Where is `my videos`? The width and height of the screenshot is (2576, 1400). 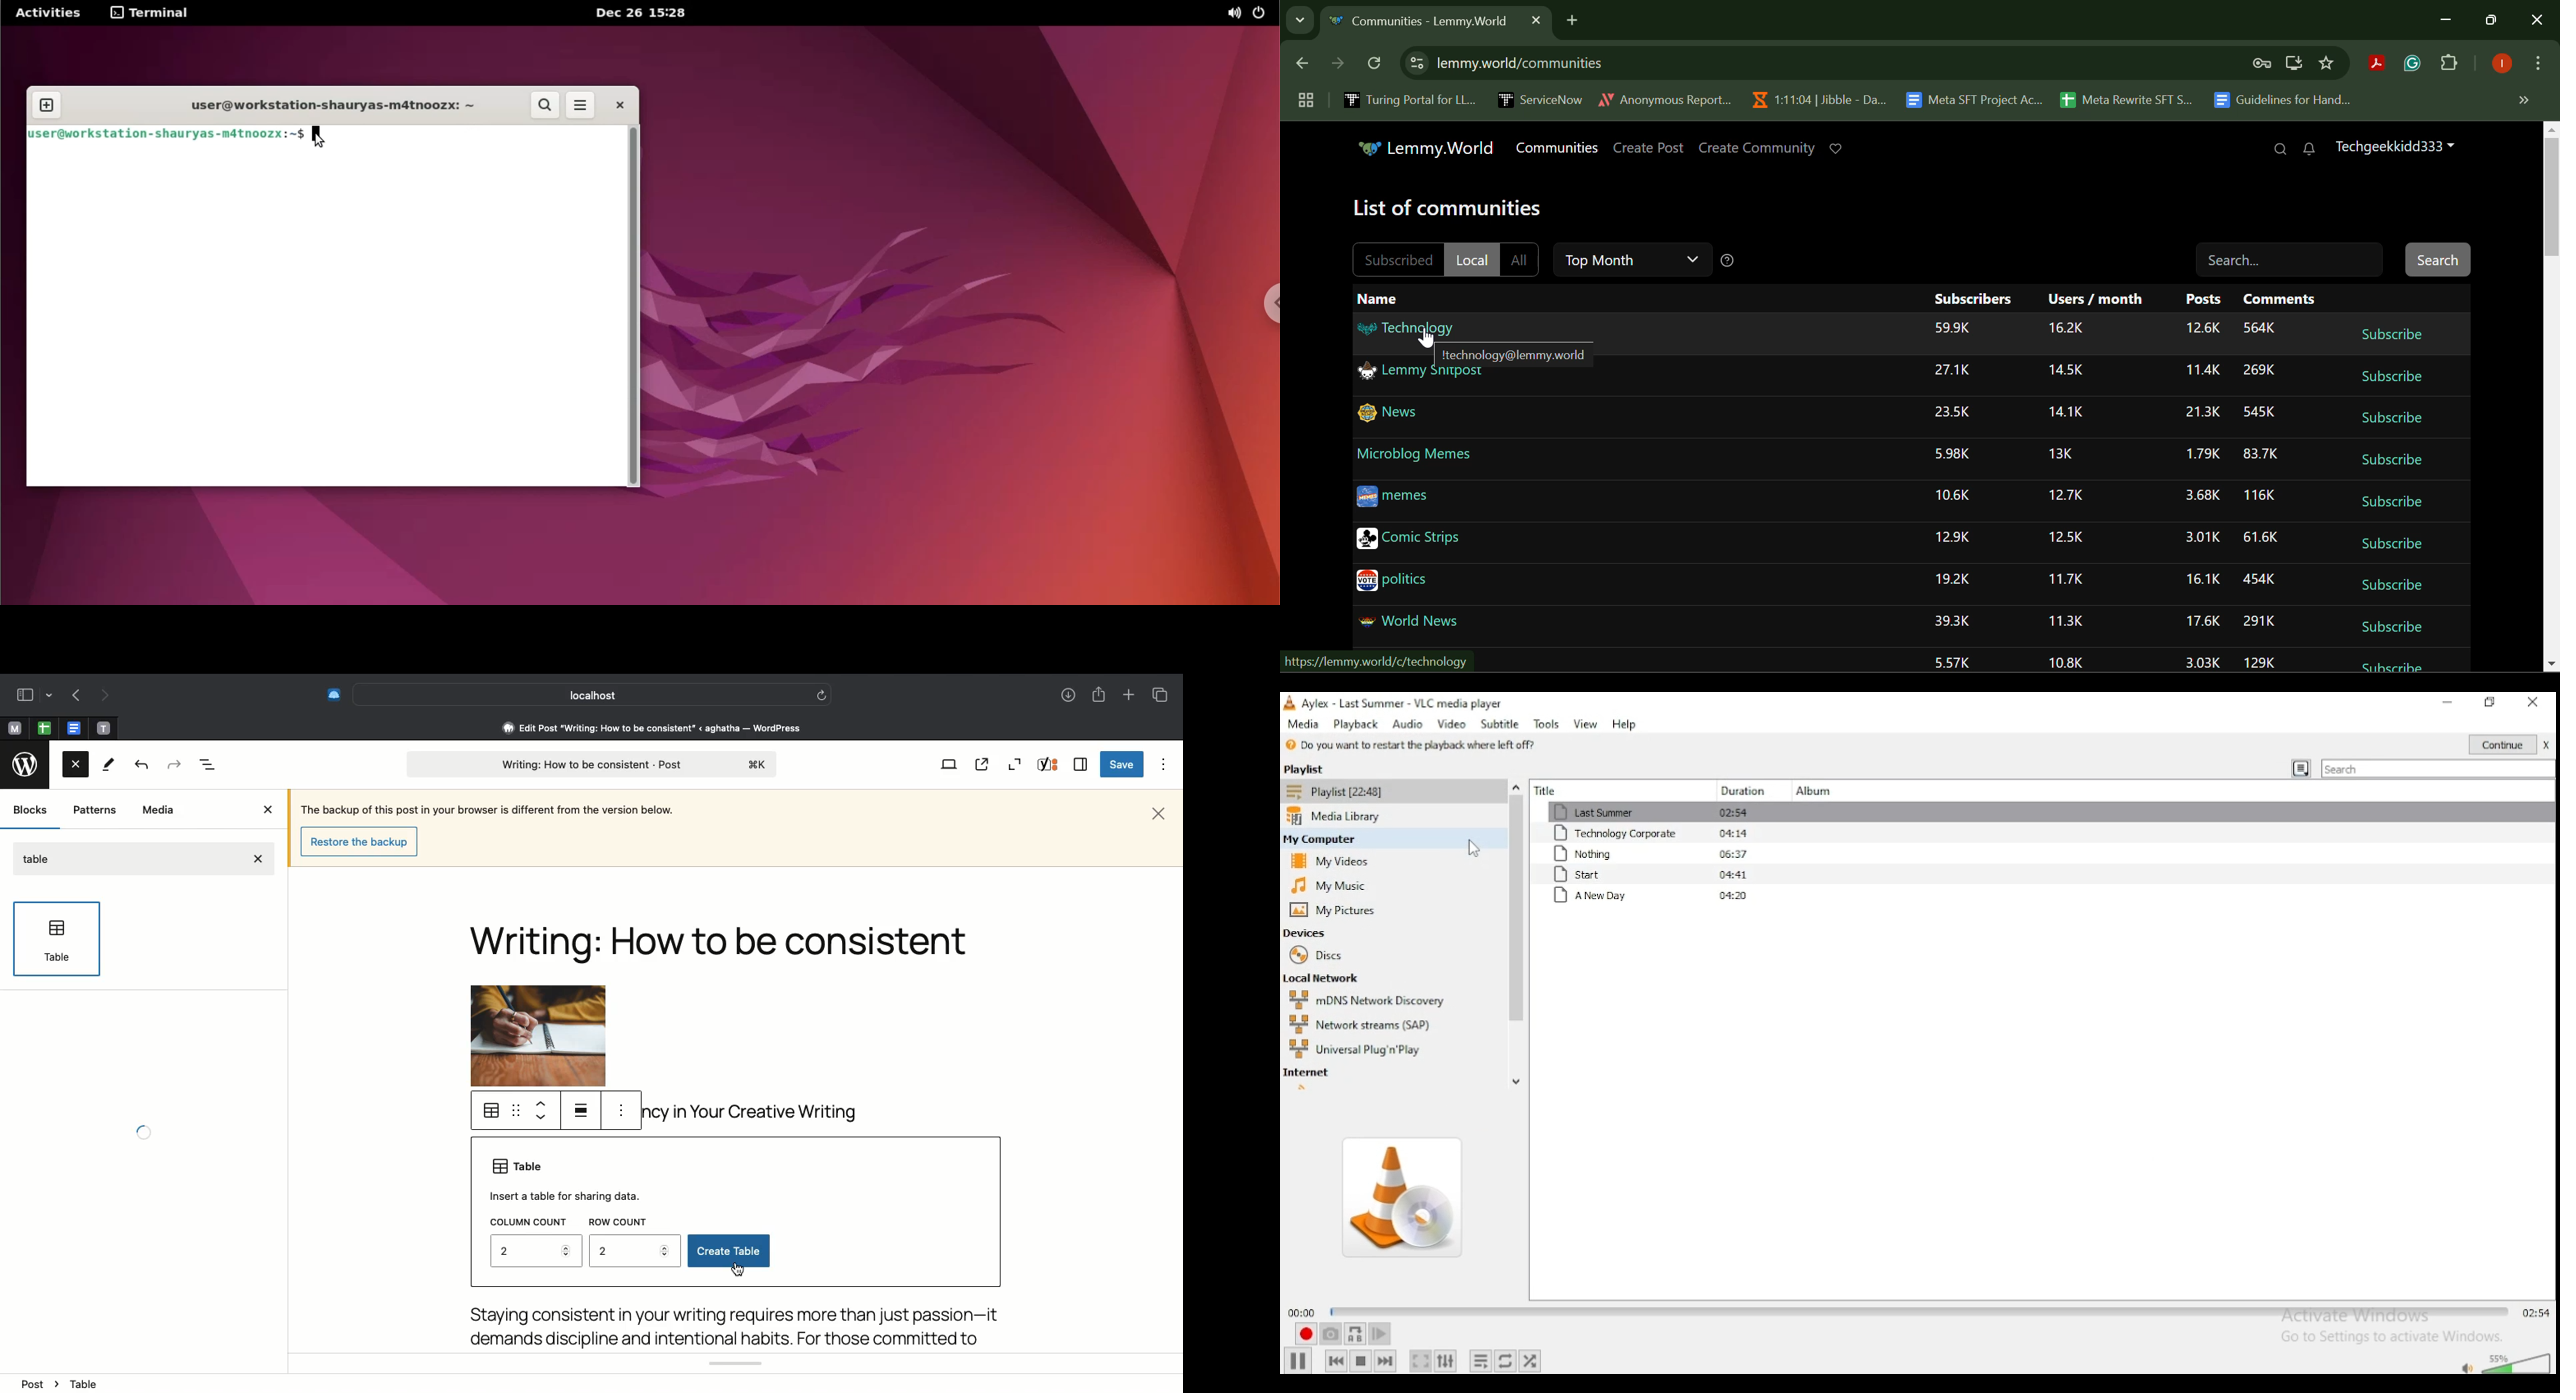 my videos is located at coordinates (1330, 859).